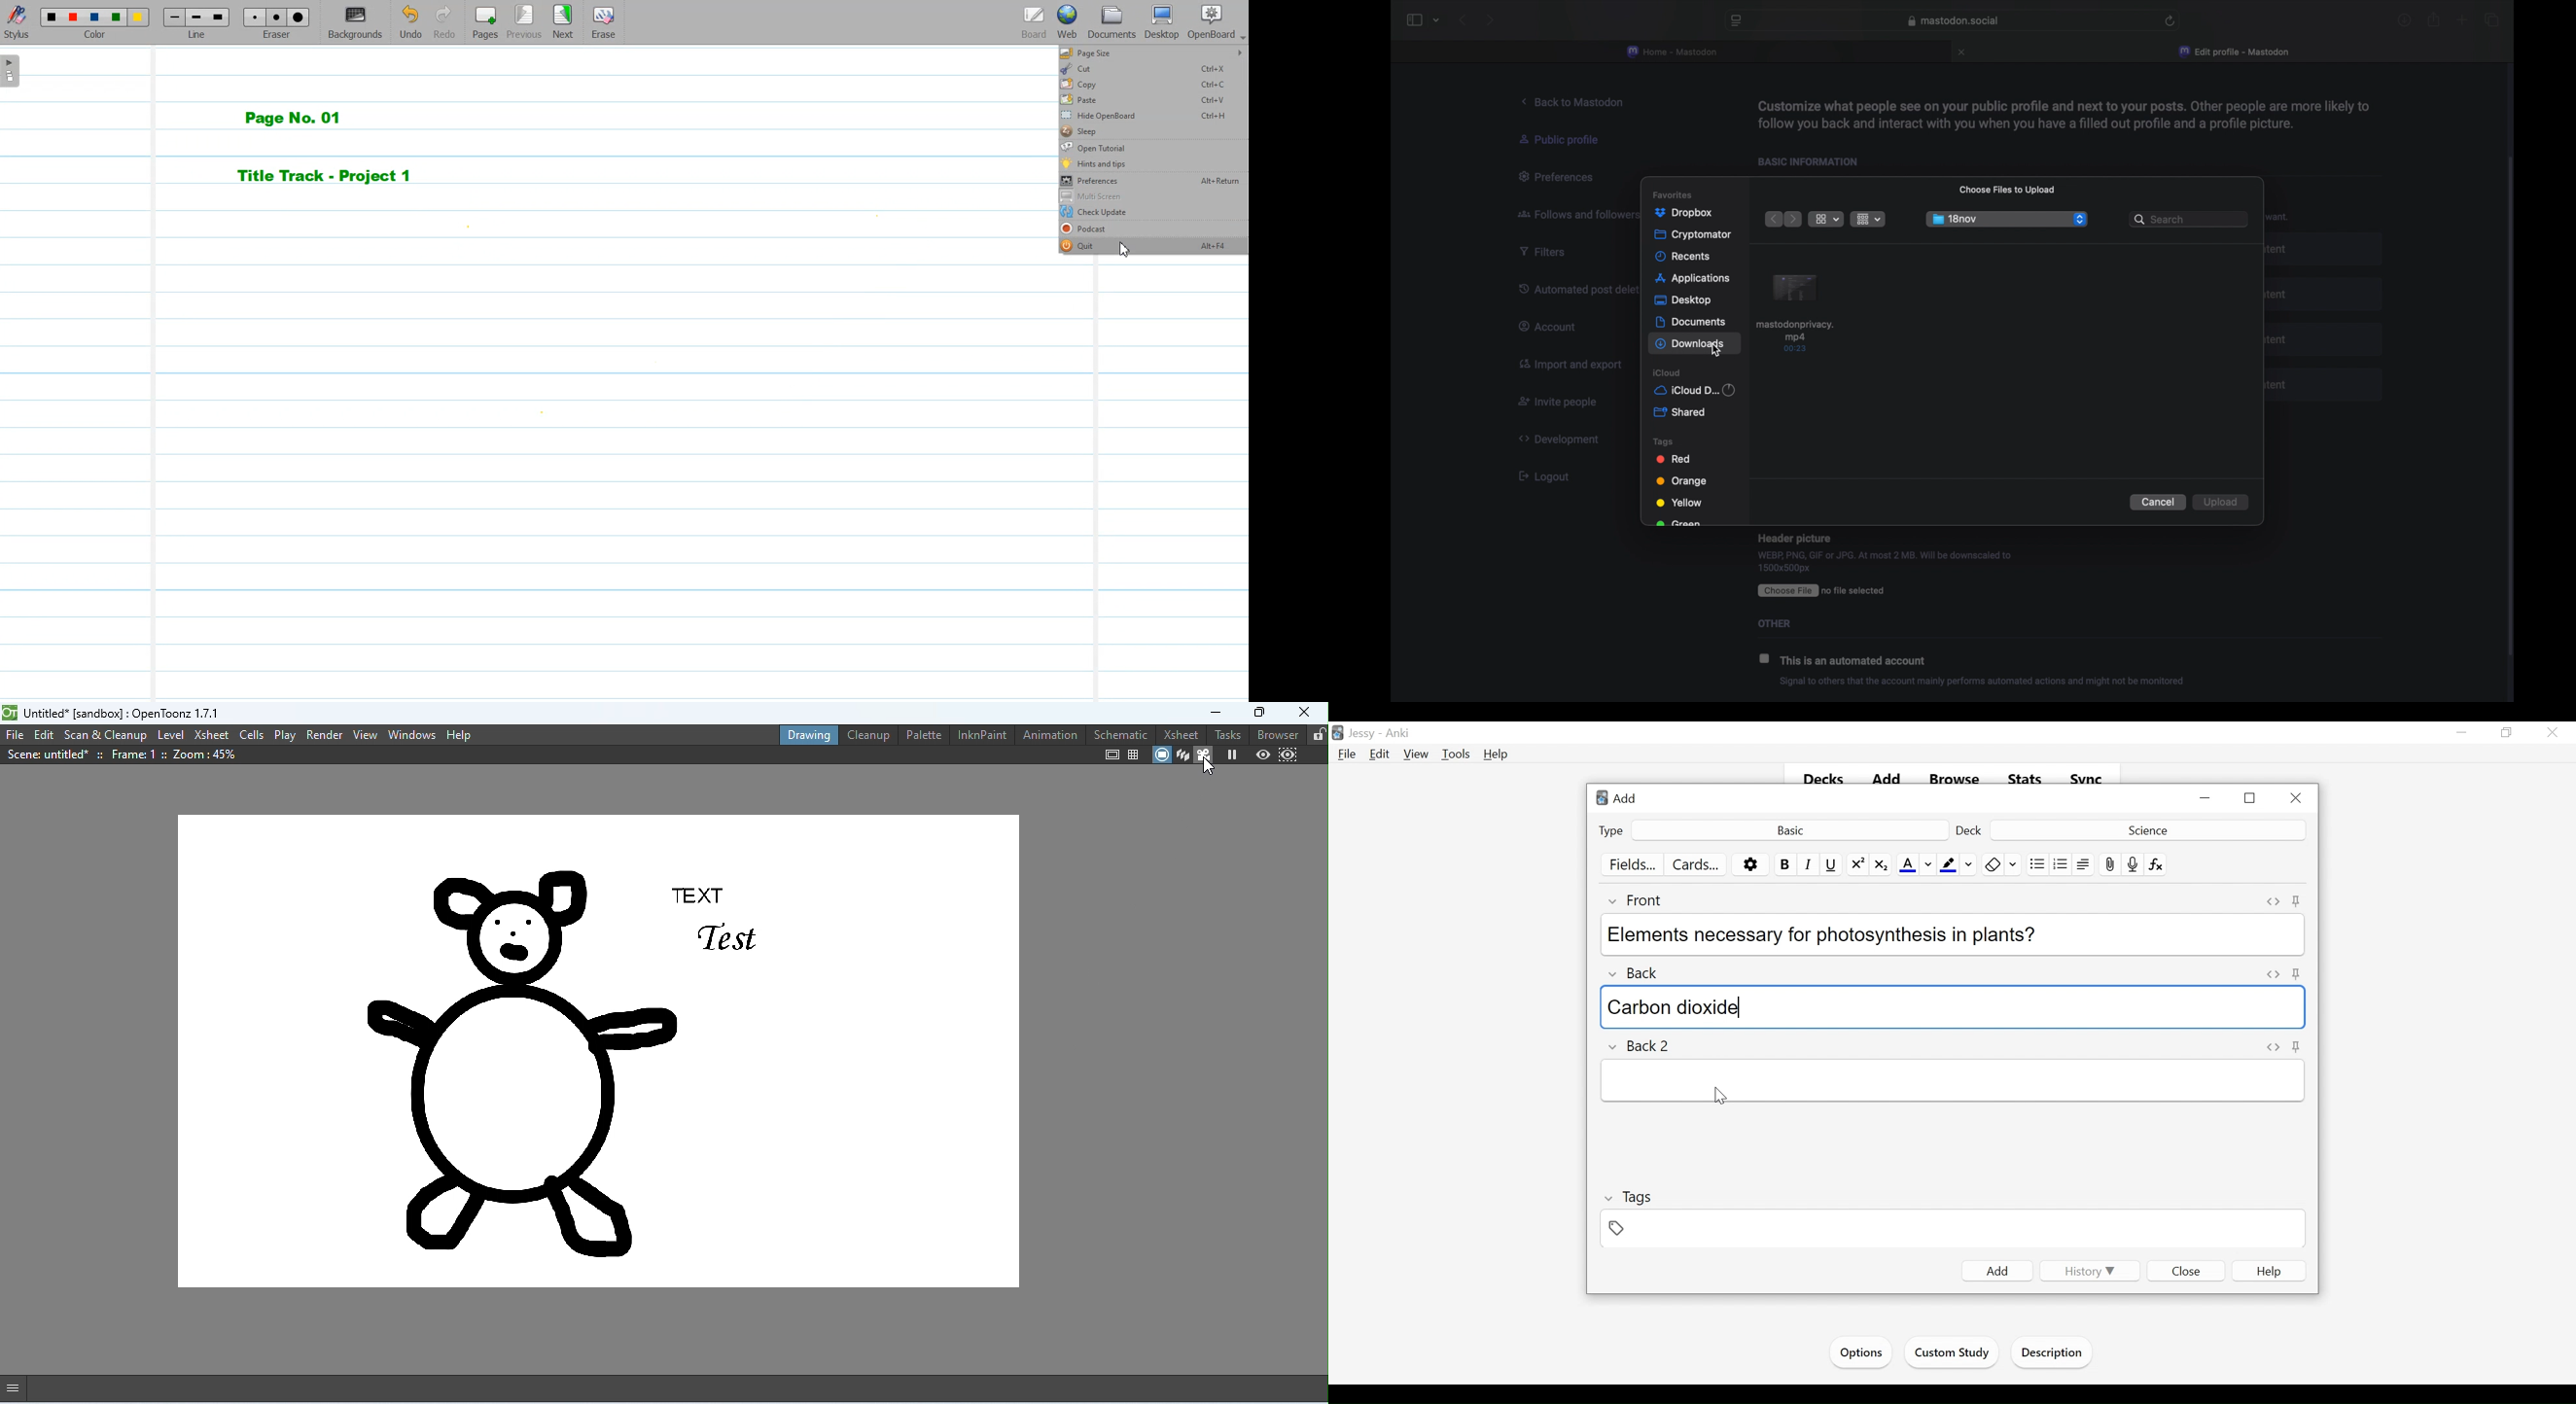 The height and width of the screenshot is (1428, 2576). I want to click on level, so click(171, 734).